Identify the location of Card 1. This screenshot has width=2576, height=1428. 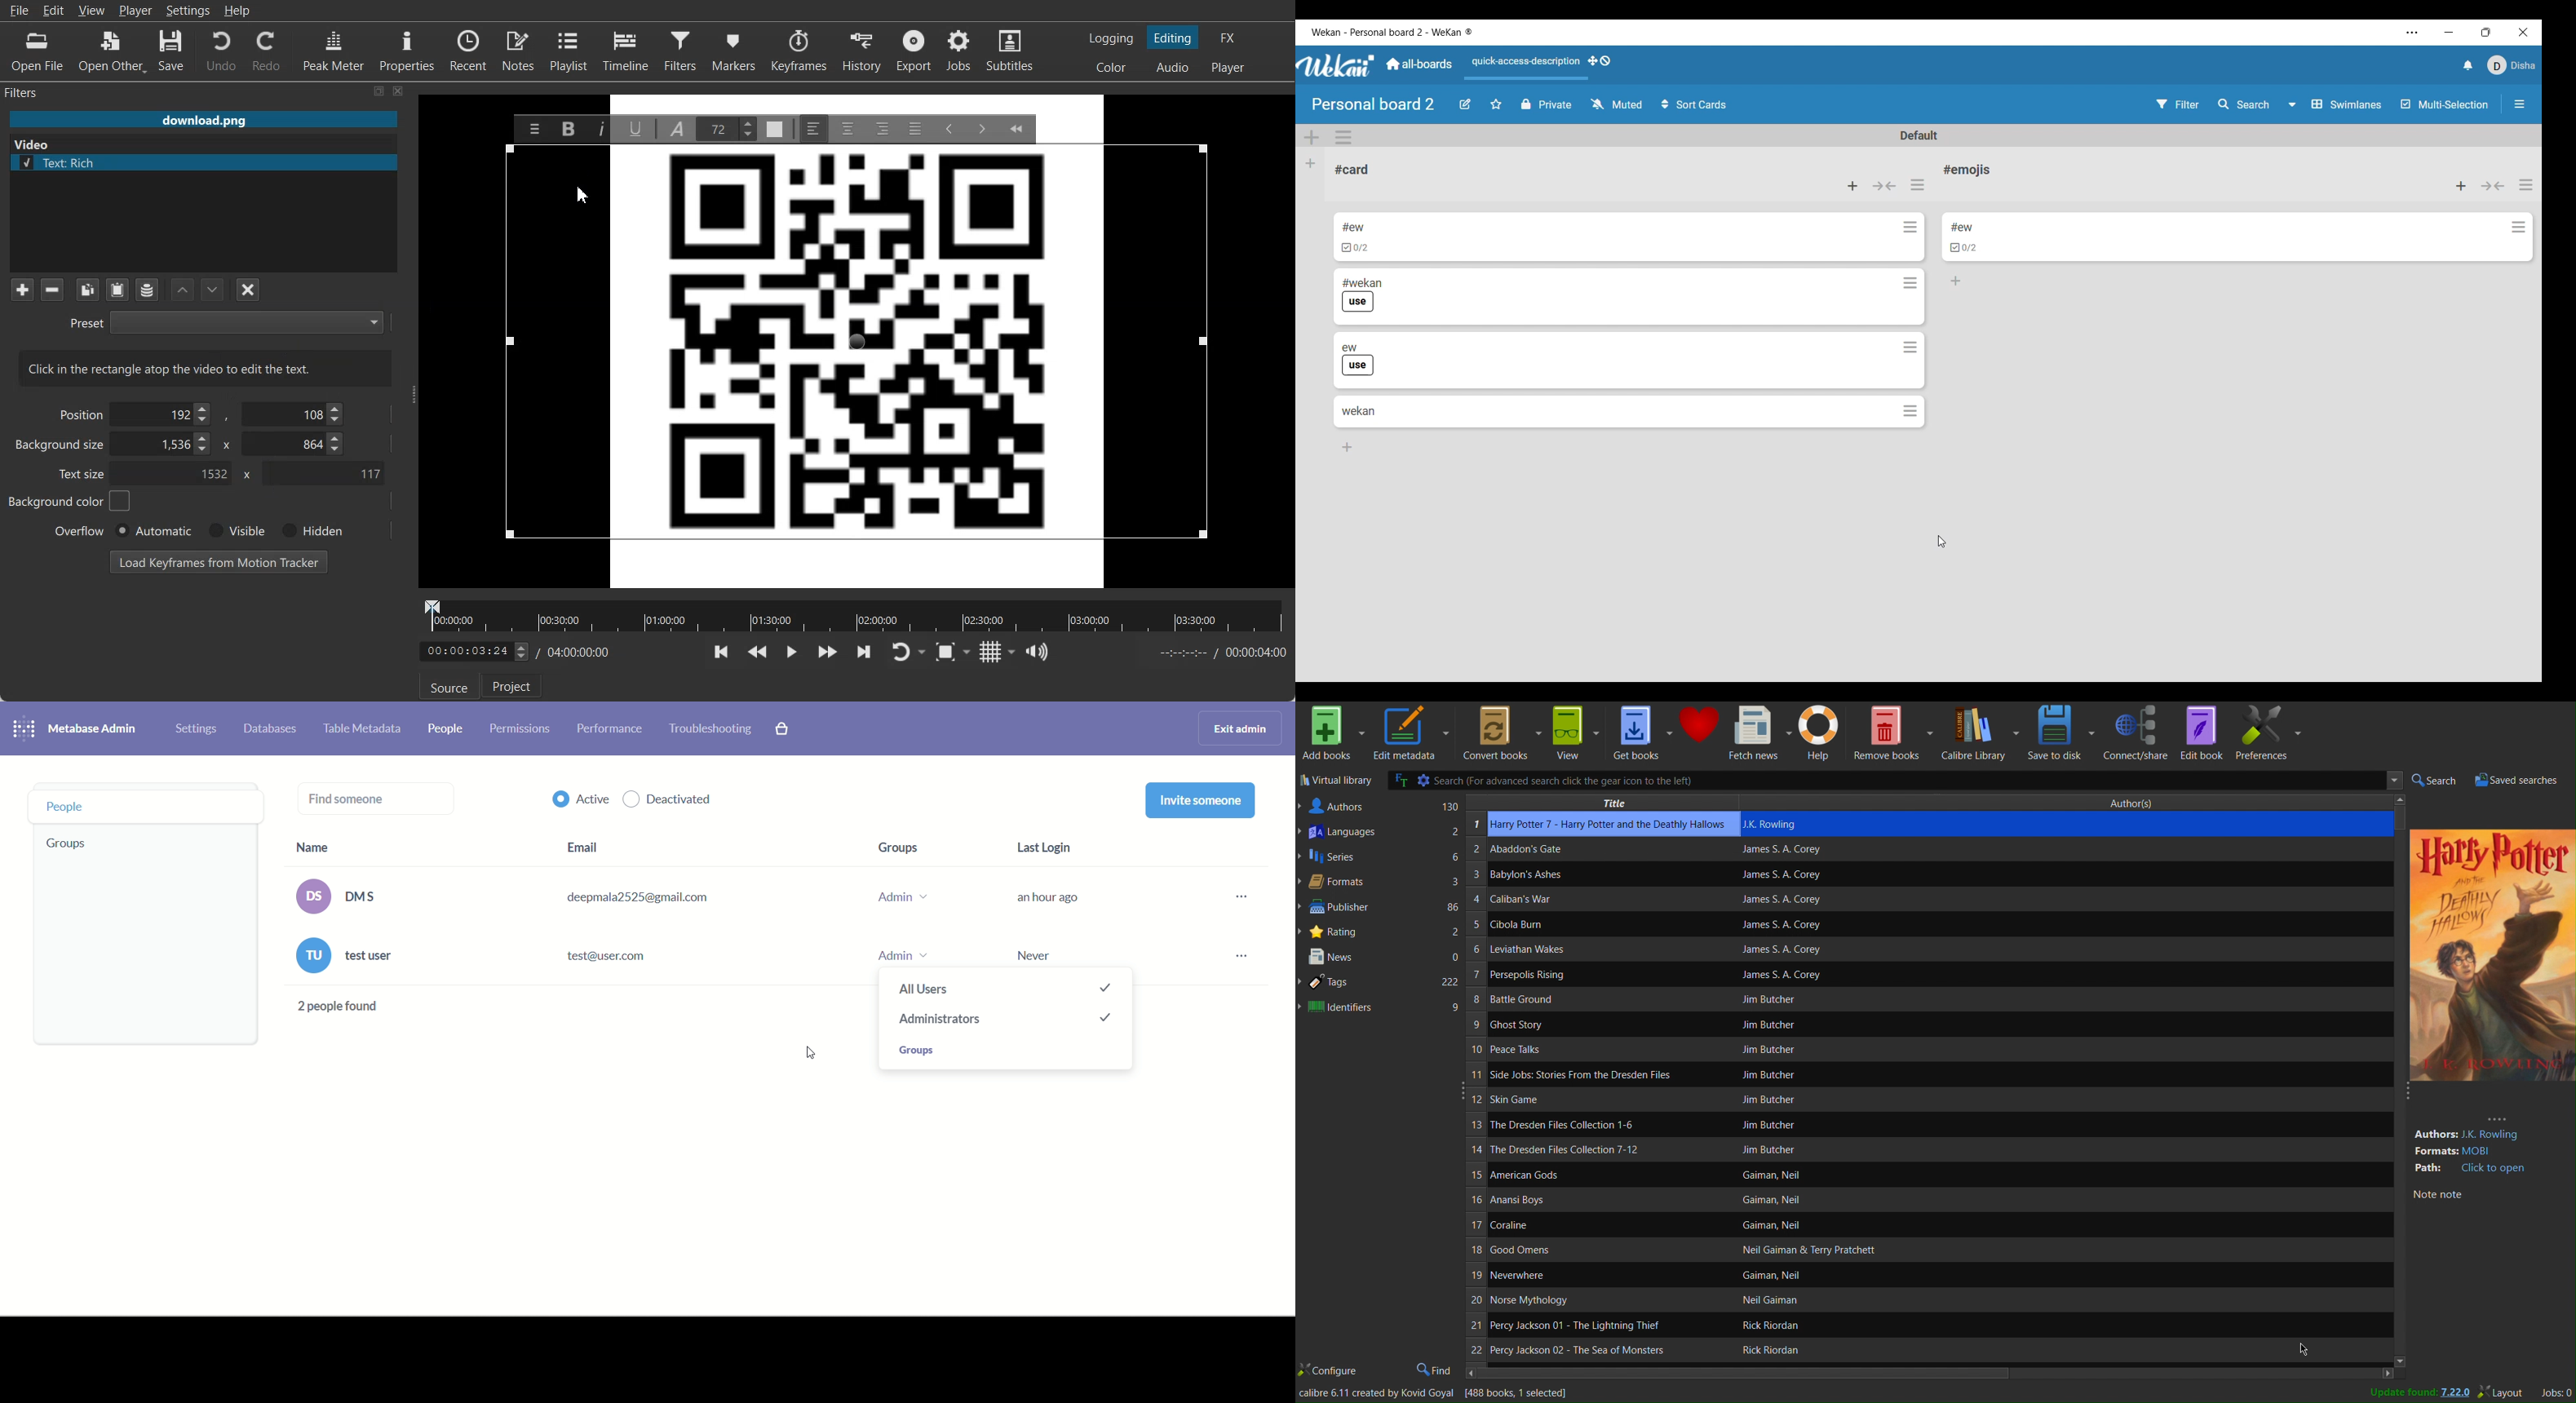
(1397, 225).